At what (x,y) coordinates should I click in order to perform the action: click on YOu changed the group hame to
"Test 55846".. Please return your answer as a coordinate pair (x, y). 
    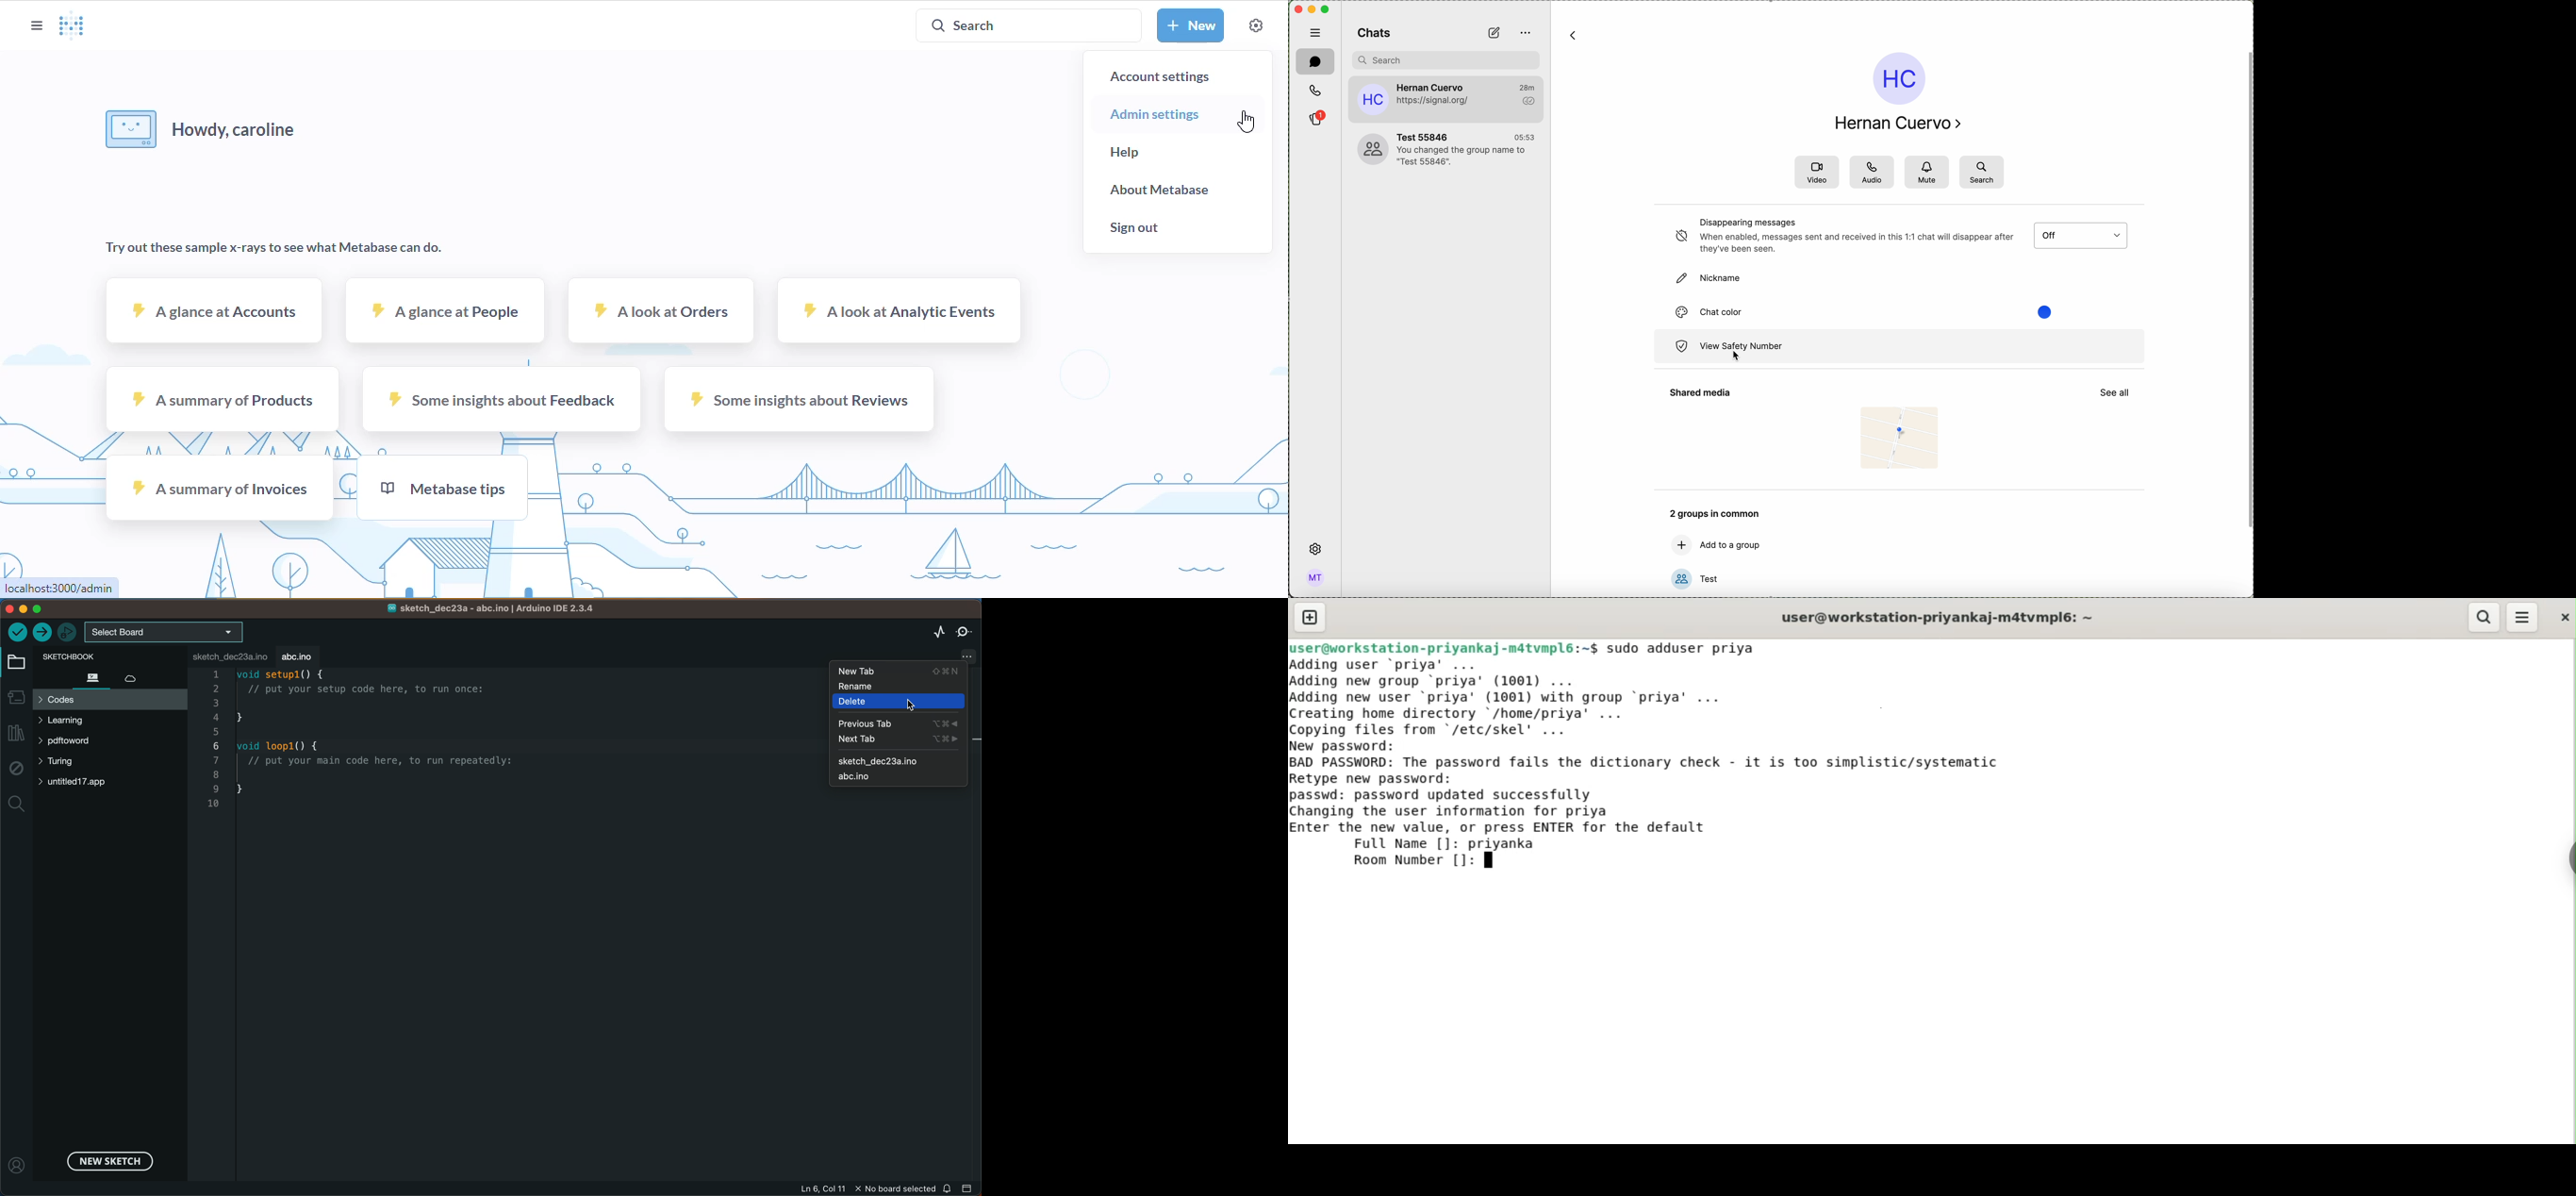
    Looking at the image, I should click on (1463, 157).